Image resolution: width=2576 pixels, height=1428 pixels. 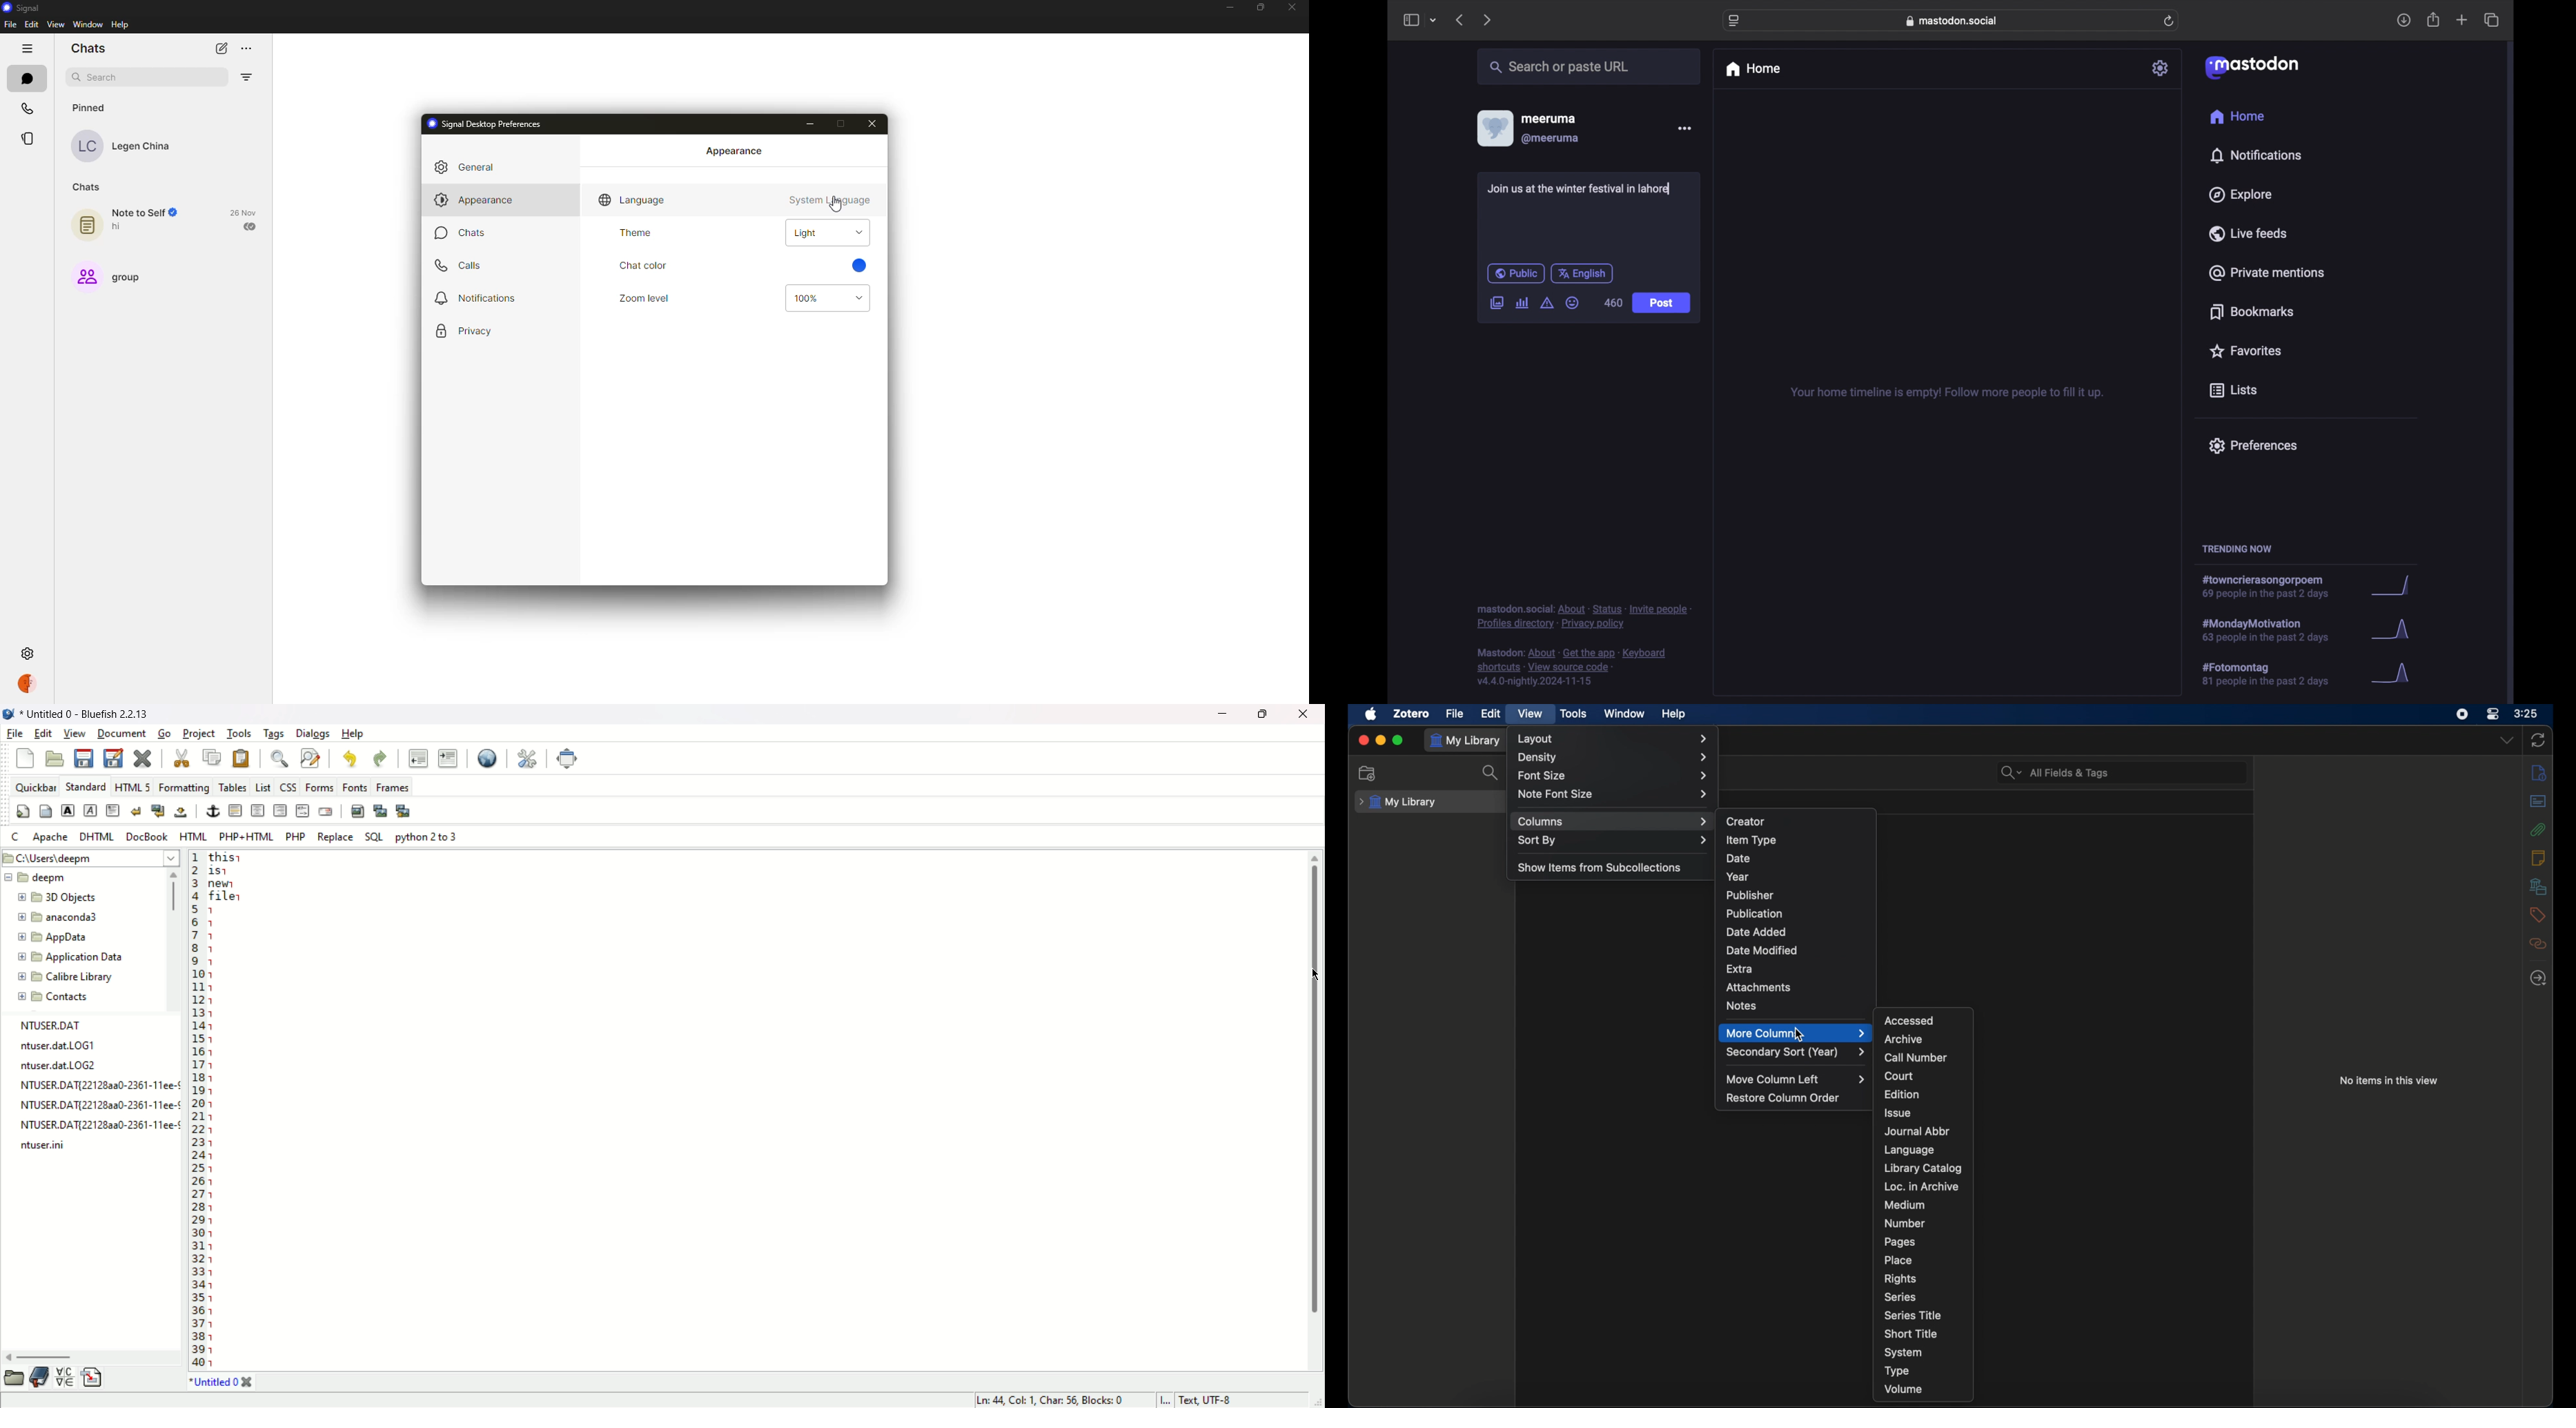 What do you see at coordinates (281, 810) in the screenshot?
I see `right justify` at bounding box center [281, 810].